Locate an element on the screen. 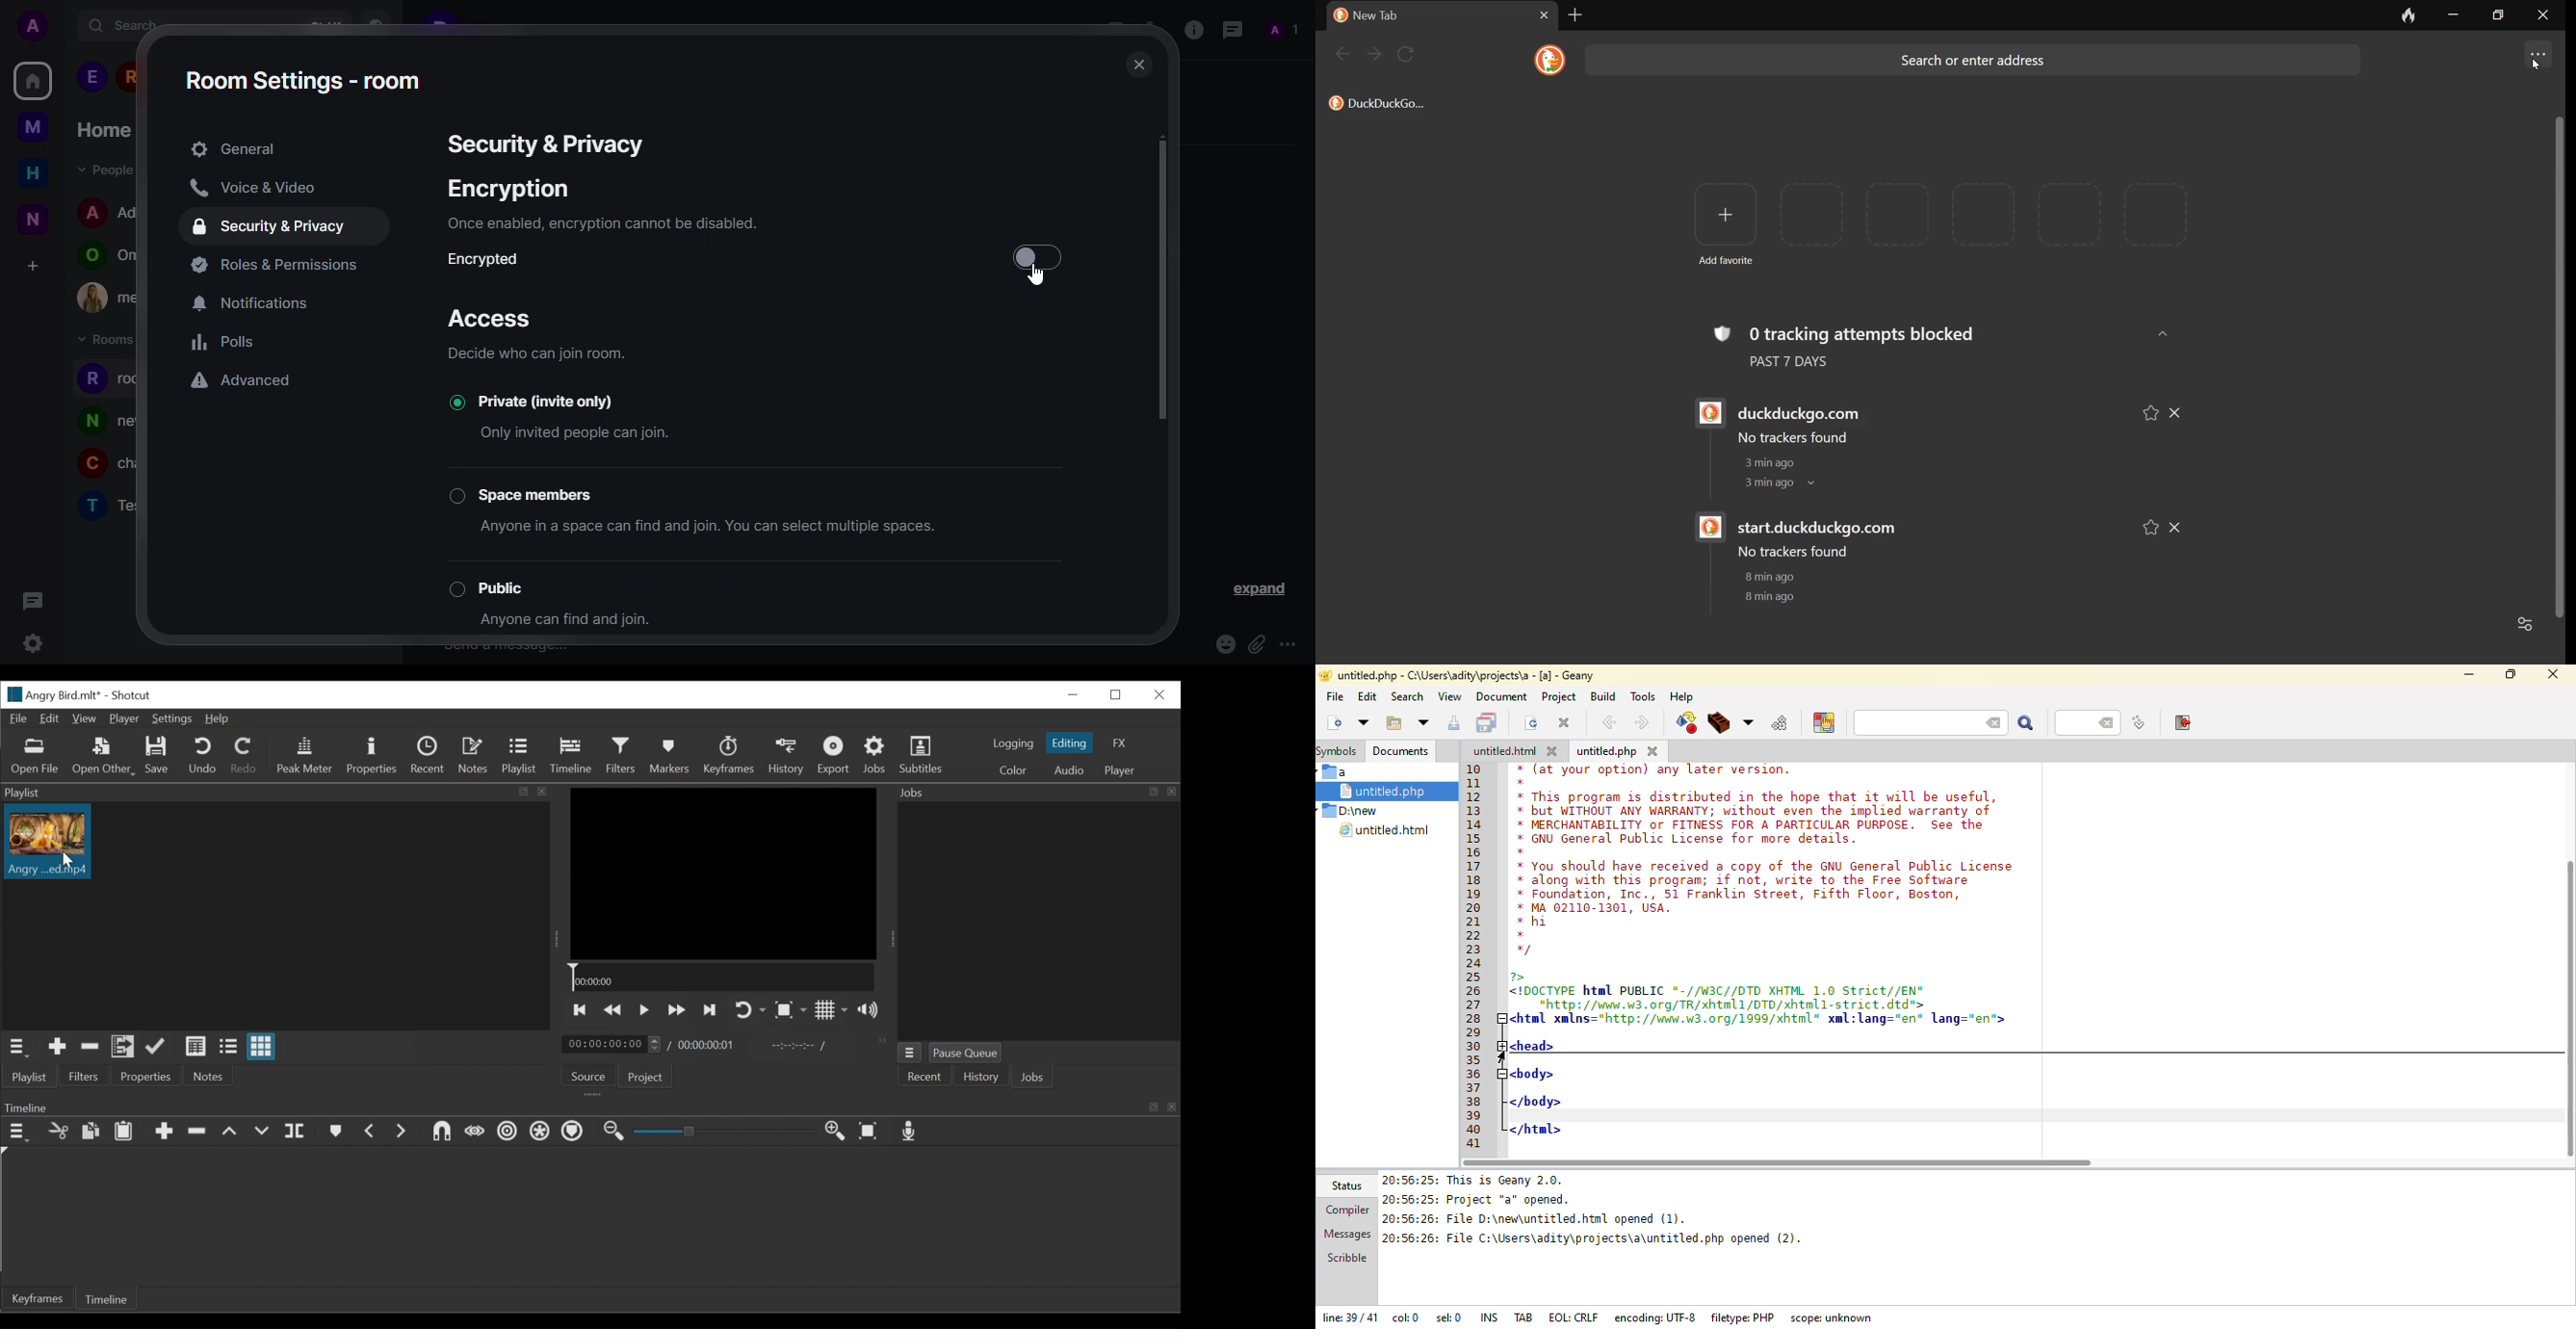 The height and width of the screenshot is (1344, 2576). encrypted is located at coordinates (491, 260).